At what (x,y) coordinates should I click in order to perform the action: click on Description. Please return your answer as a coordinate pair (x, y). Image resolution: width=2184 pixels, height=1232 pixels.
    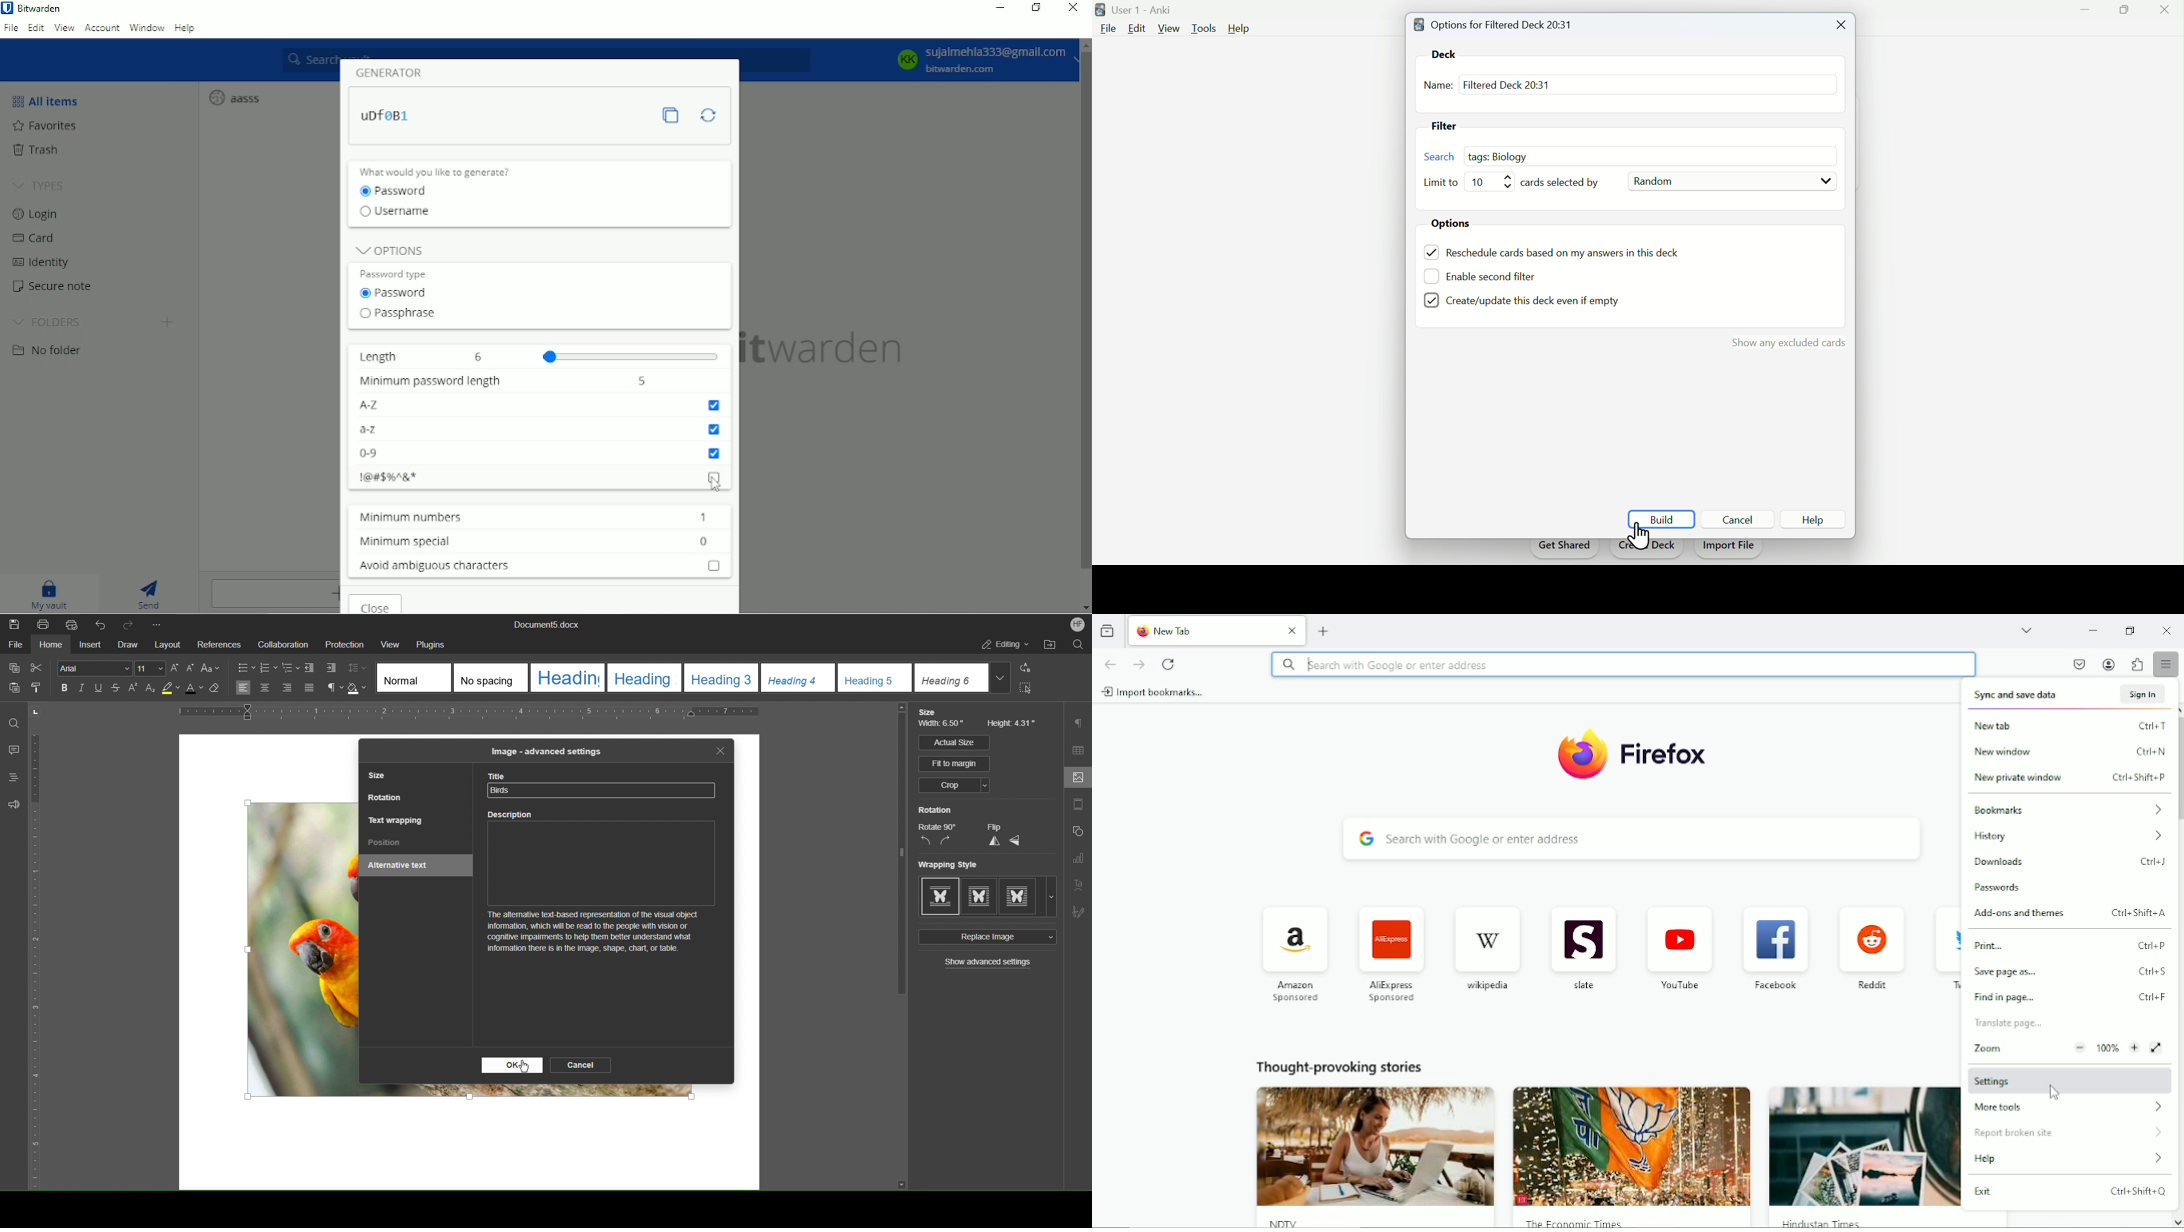
    Looking at the image, I should click on (602, 889).